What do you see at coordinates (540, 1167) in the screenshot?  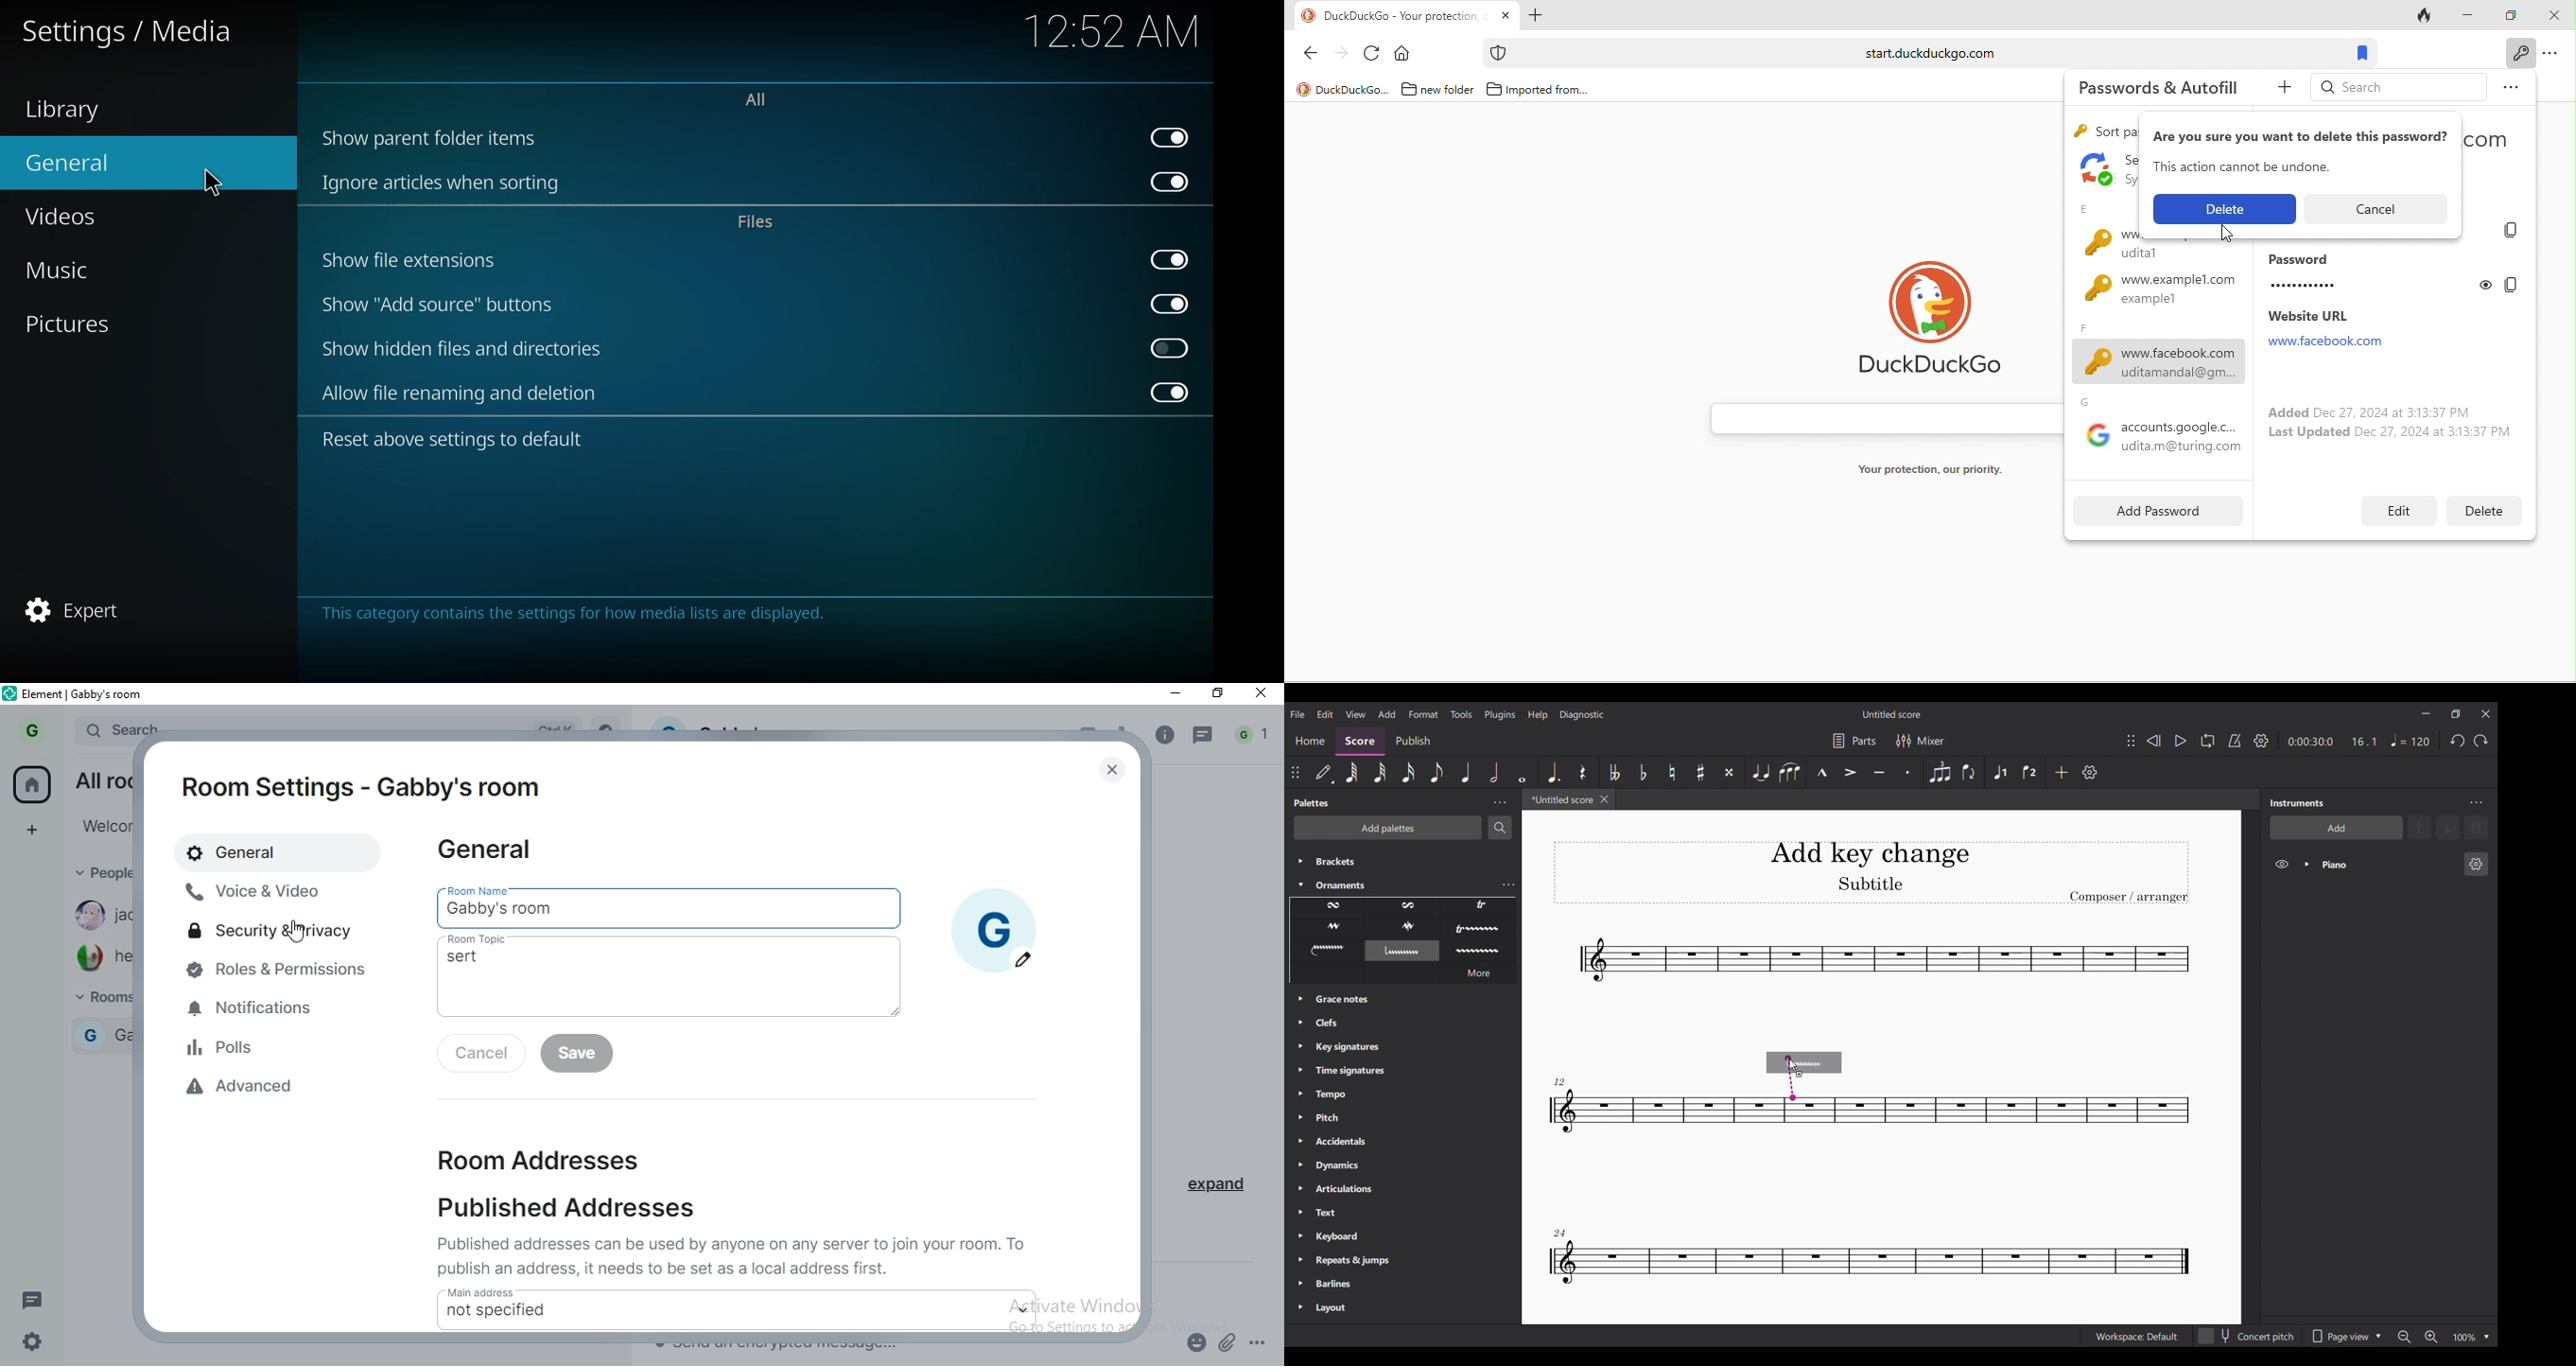 I see `room addresses` at bounding box center [540, 1167].